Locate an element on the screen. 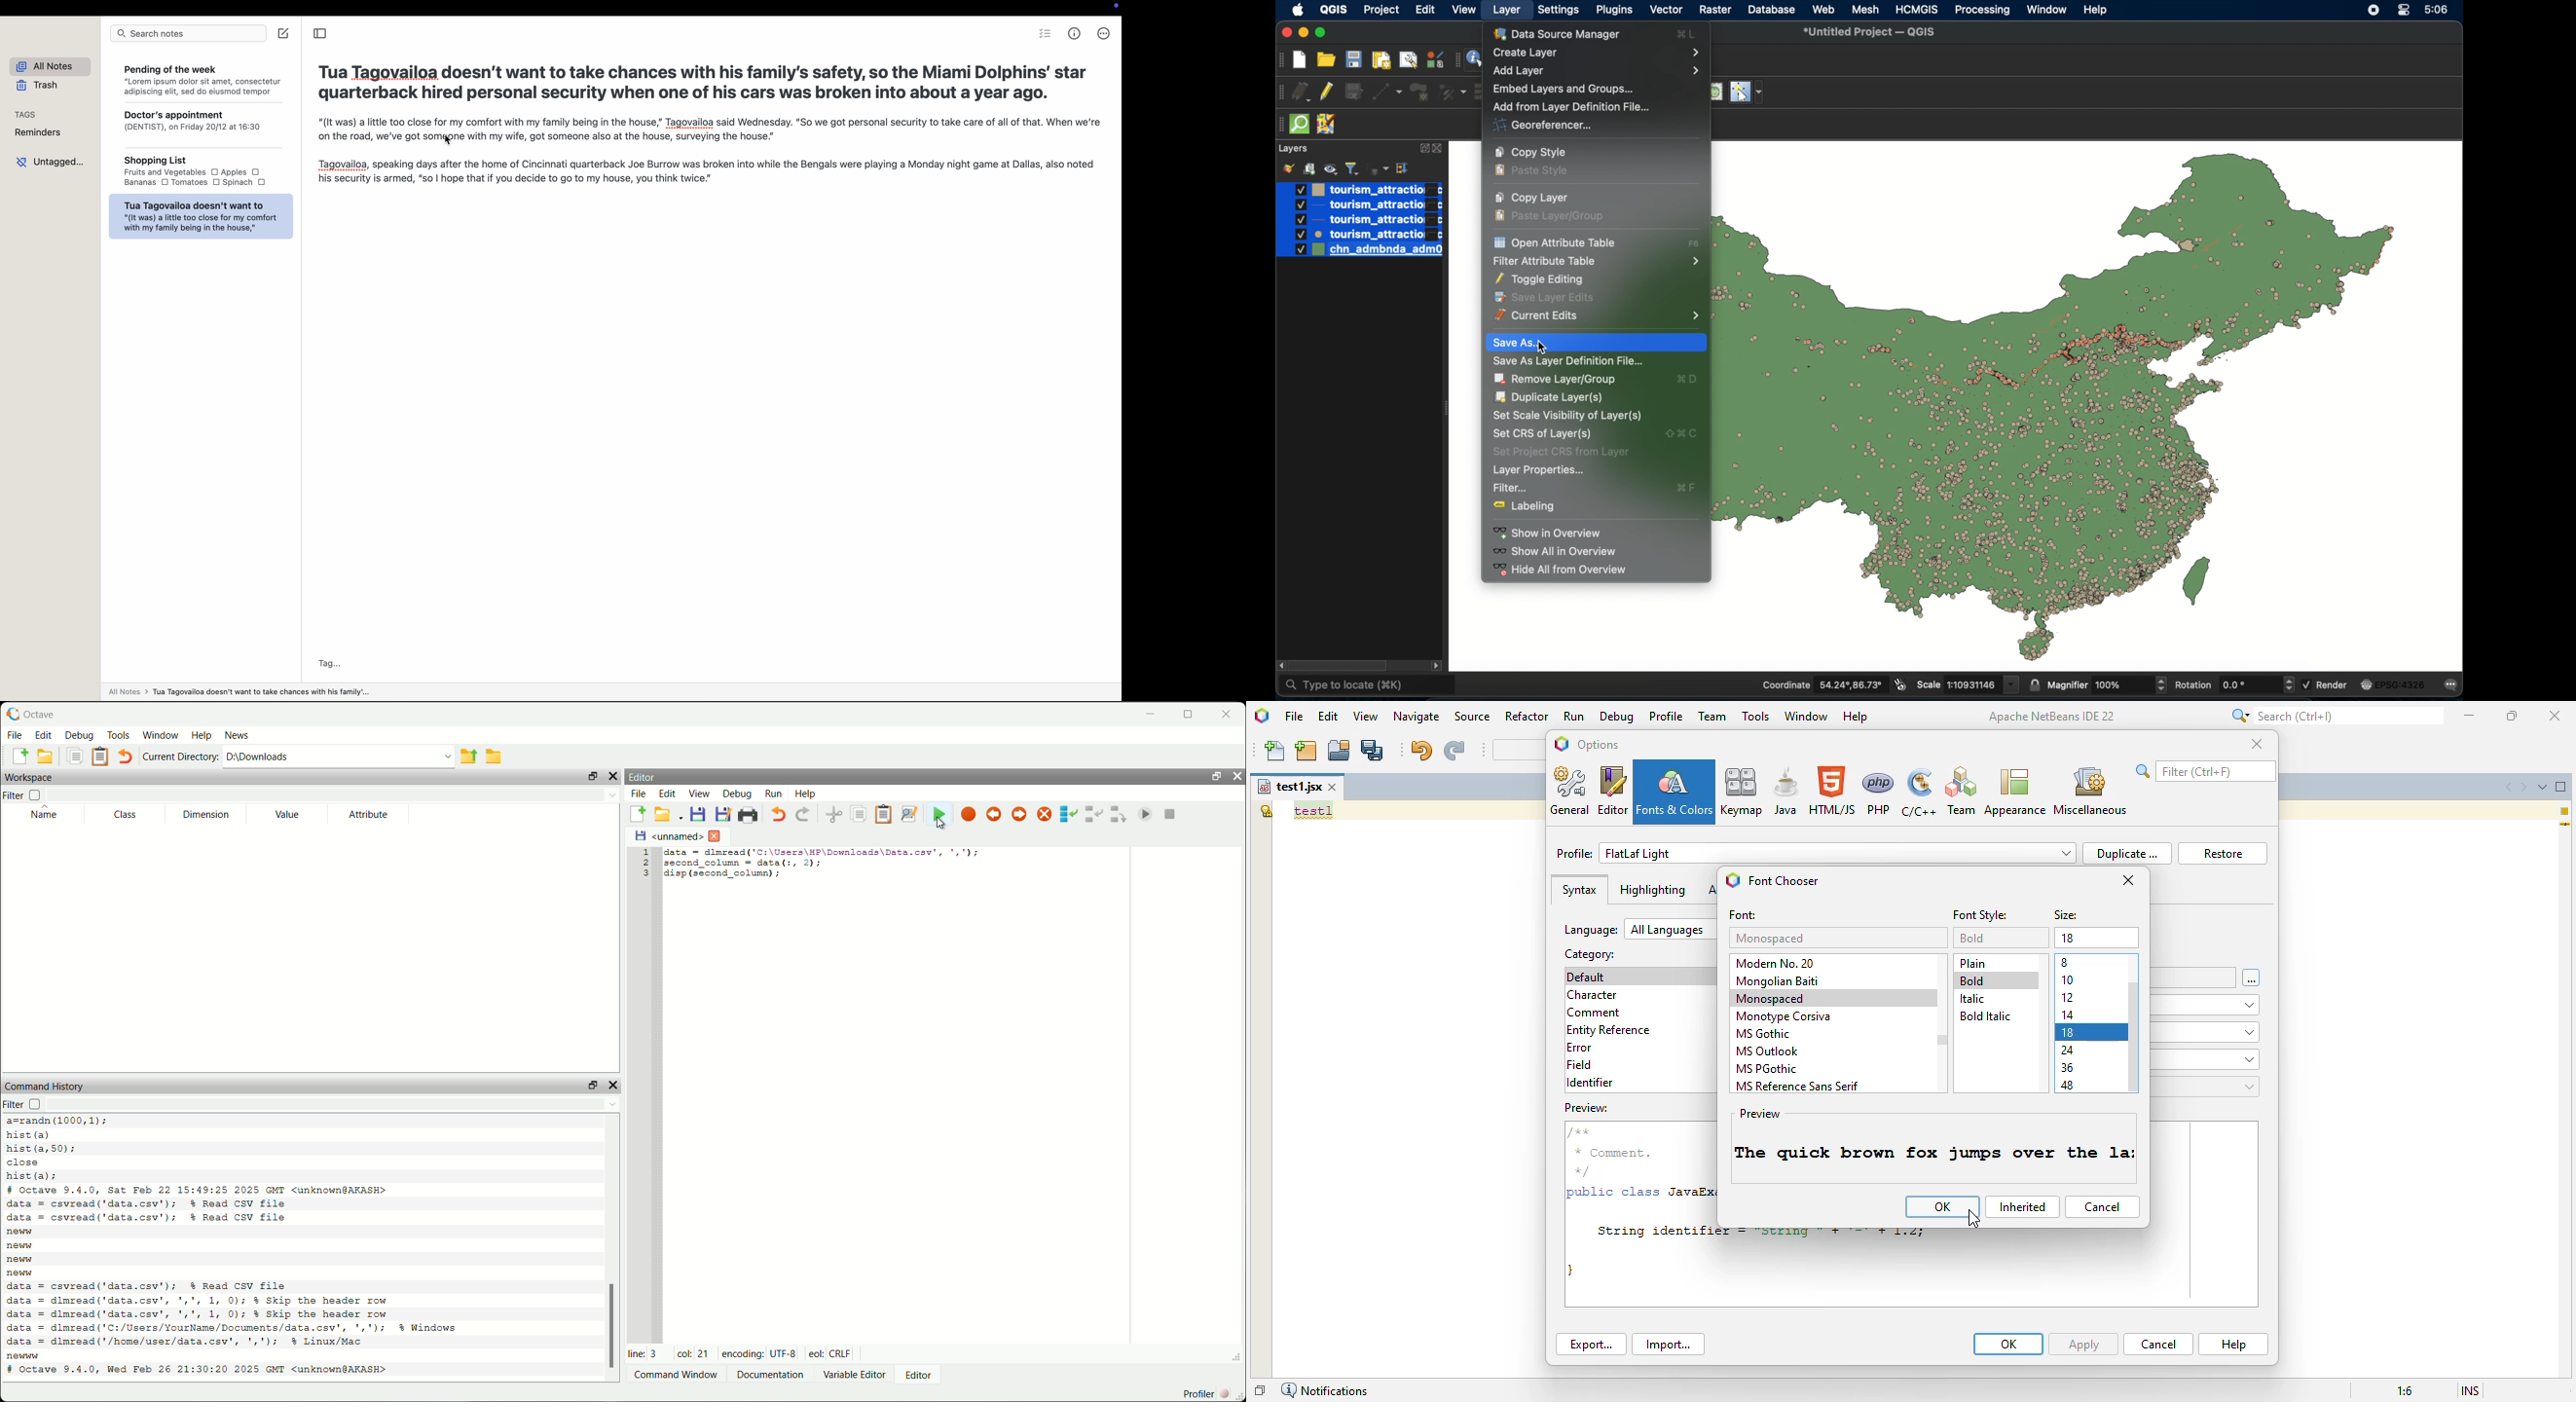  logo is located at coordinates (1733, 879).